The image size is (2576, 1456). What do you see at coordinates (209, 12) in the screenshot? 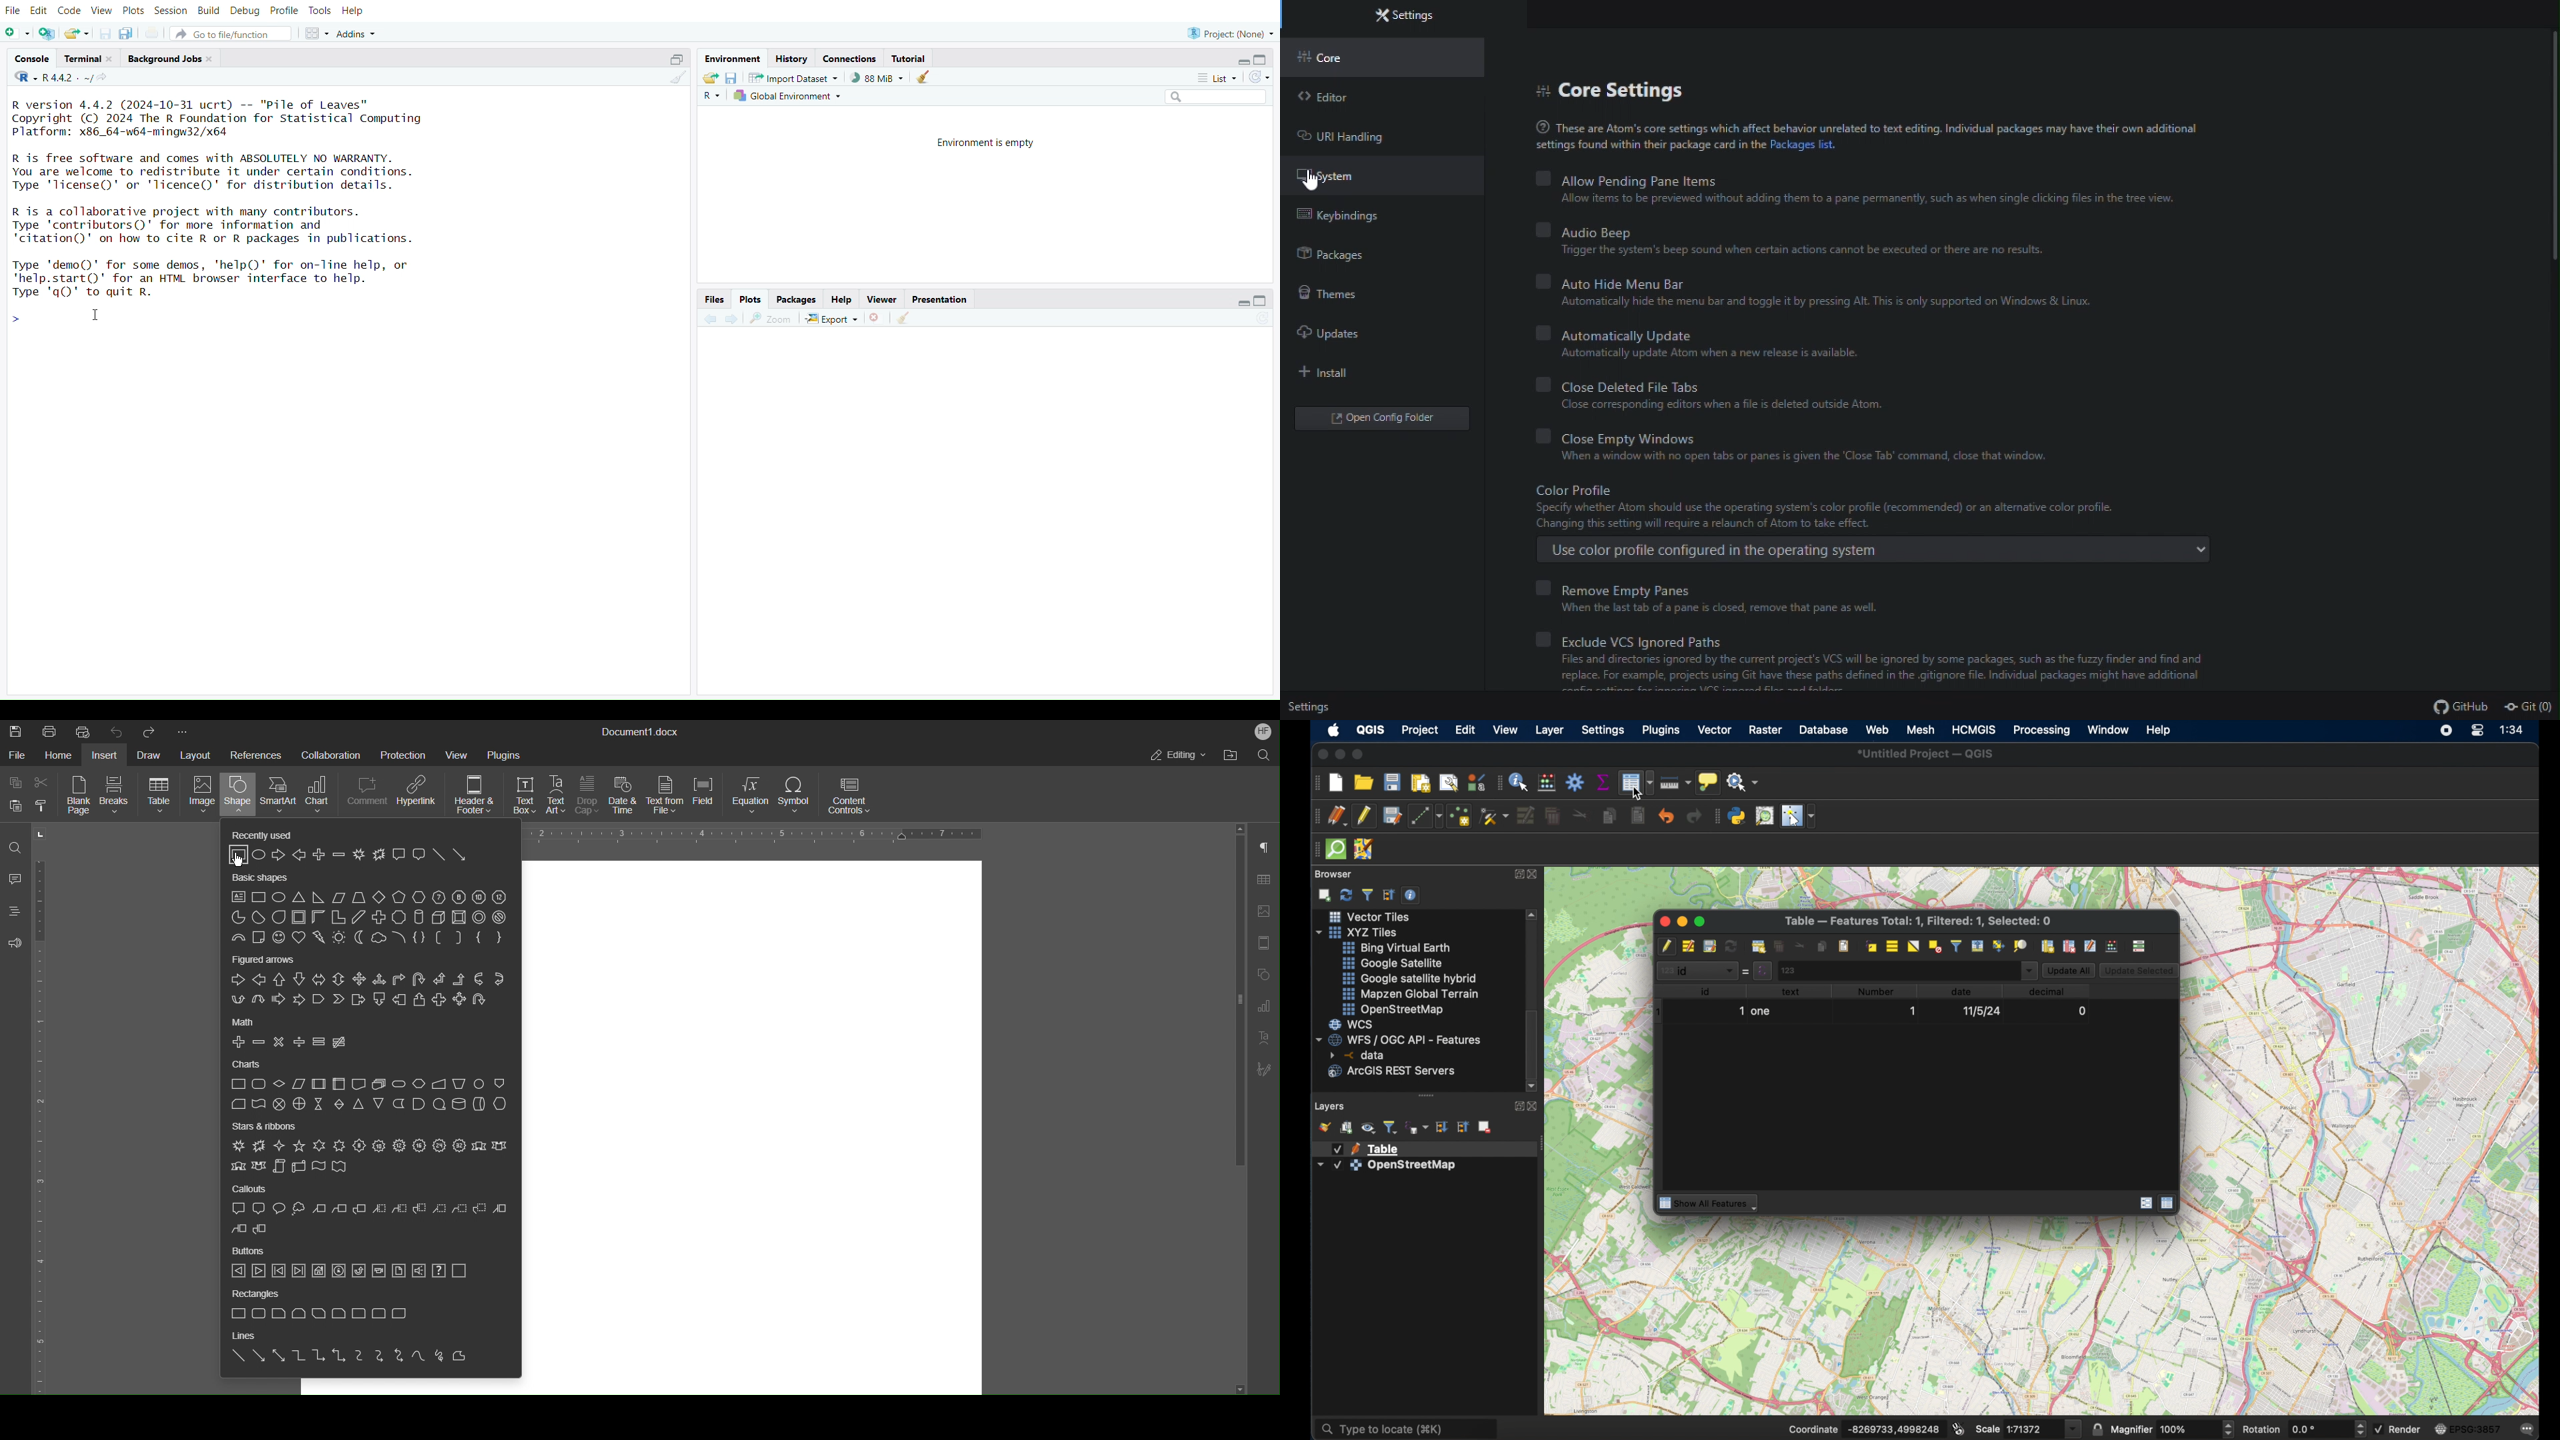
I see `build` at bounding box center [209, 12].